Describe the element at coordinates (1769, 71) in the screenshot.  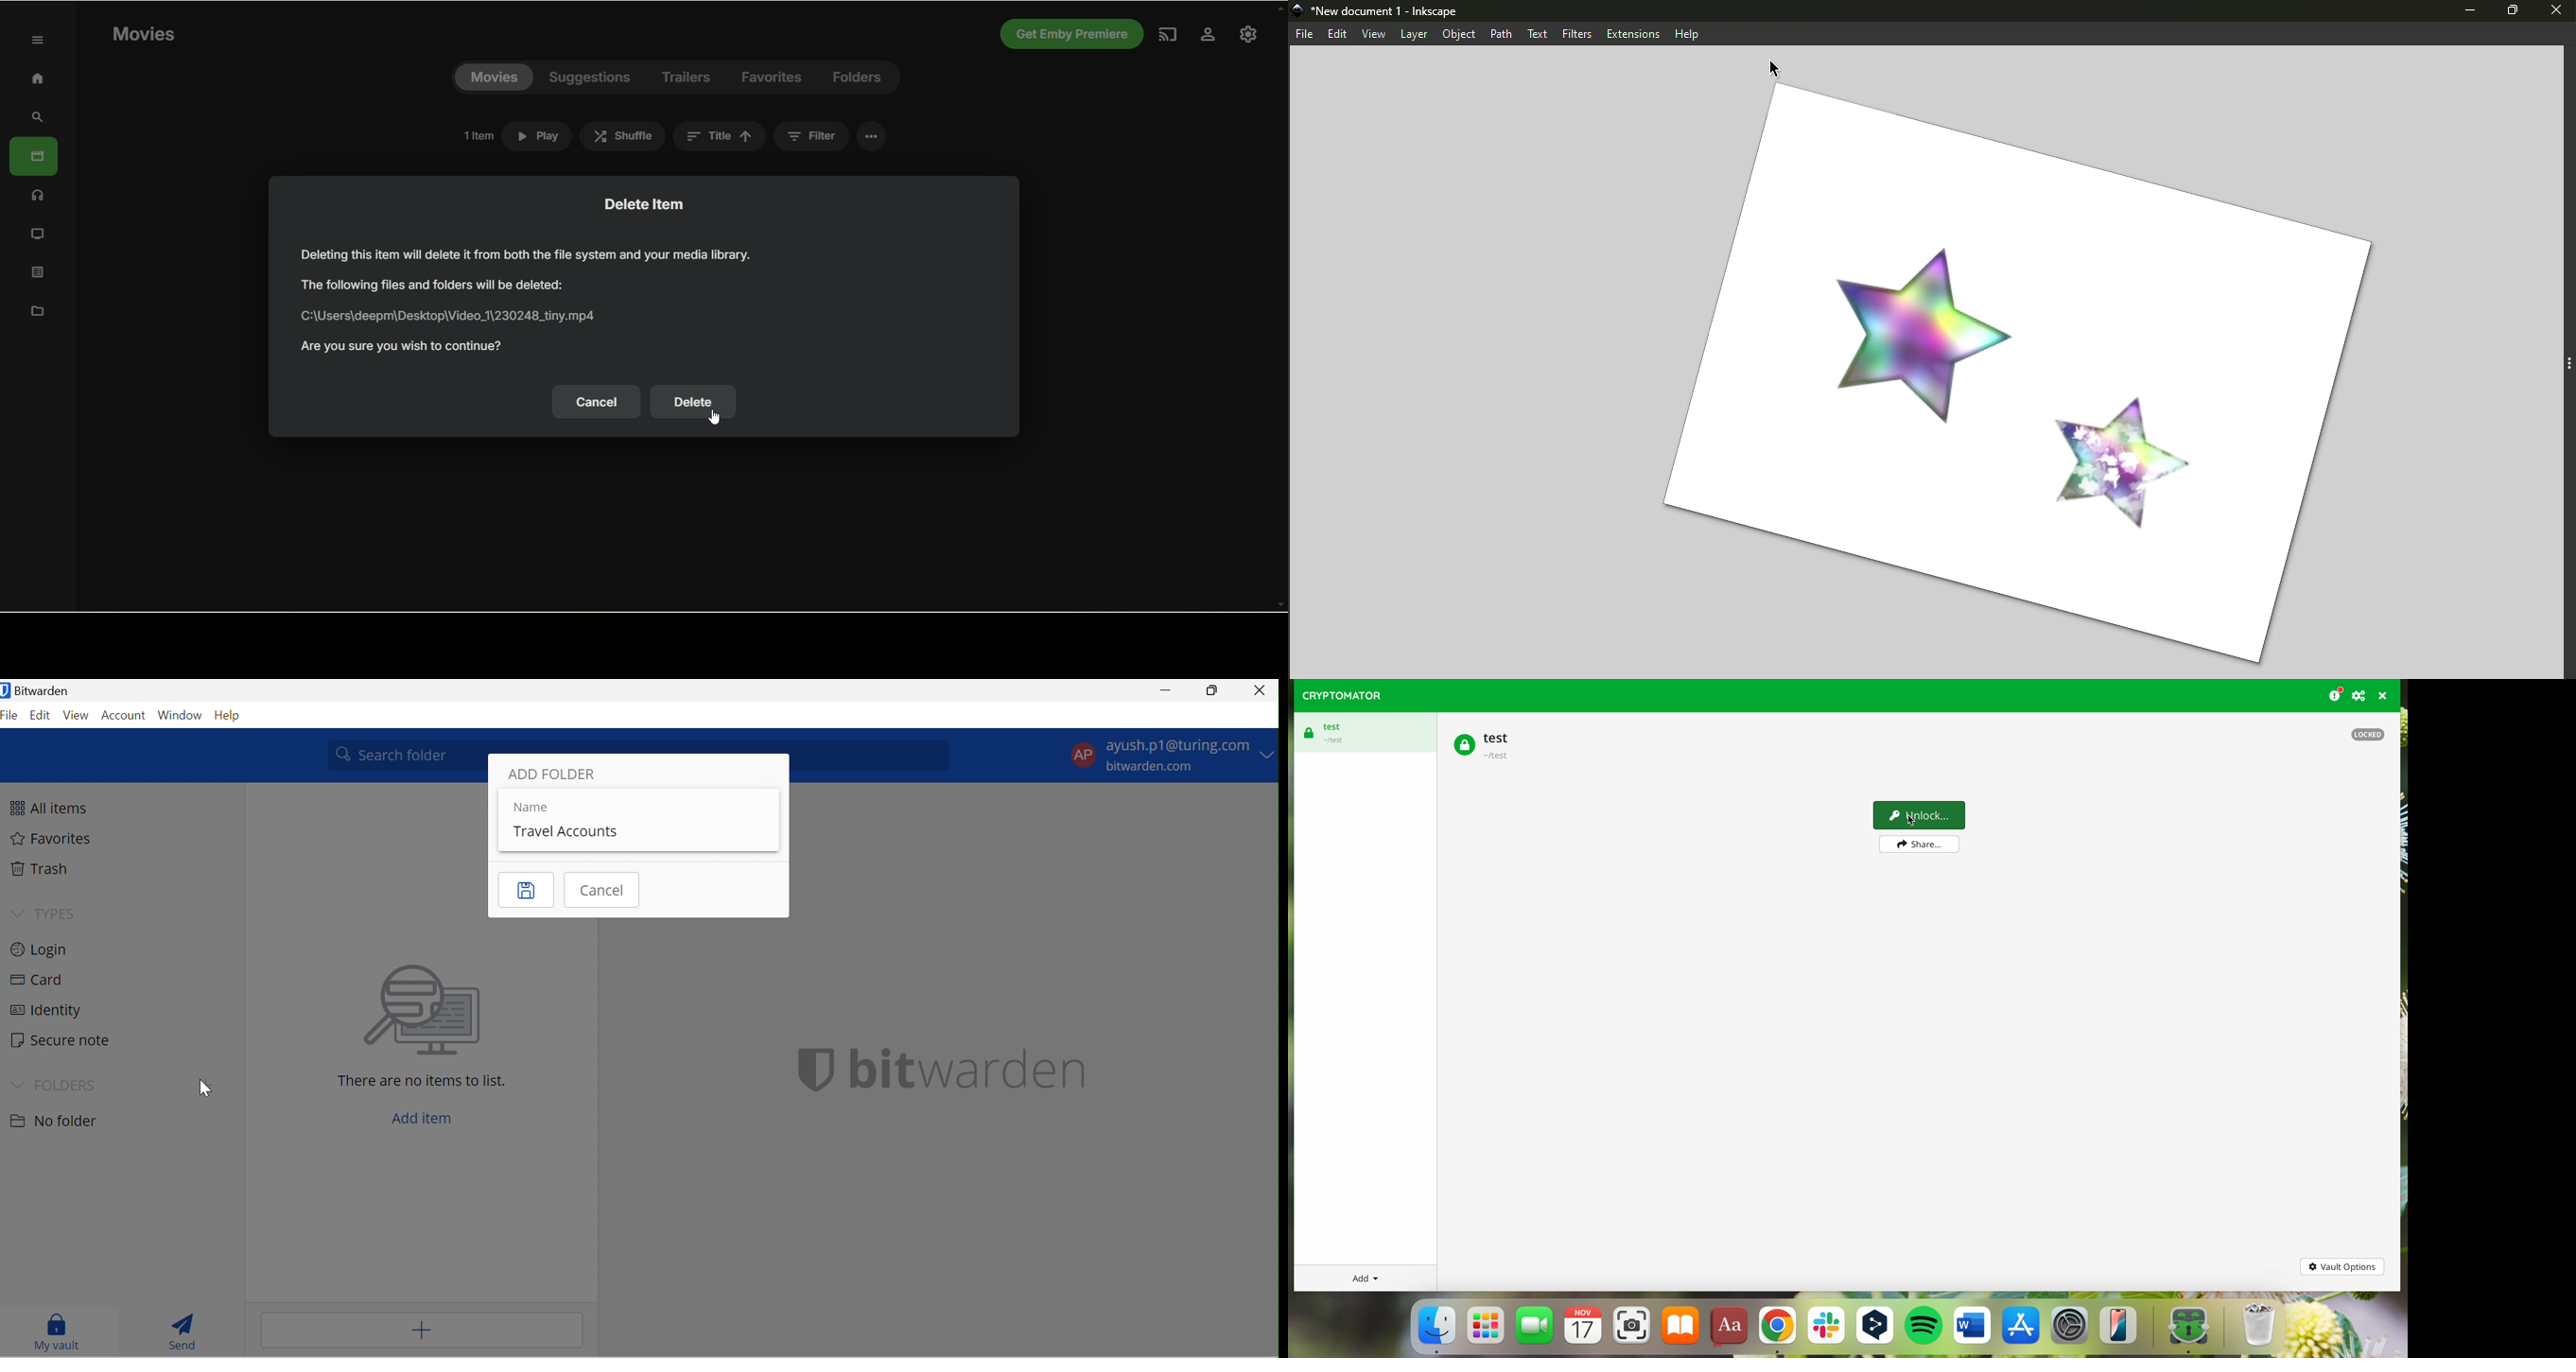
I see `Cursor` at that location.